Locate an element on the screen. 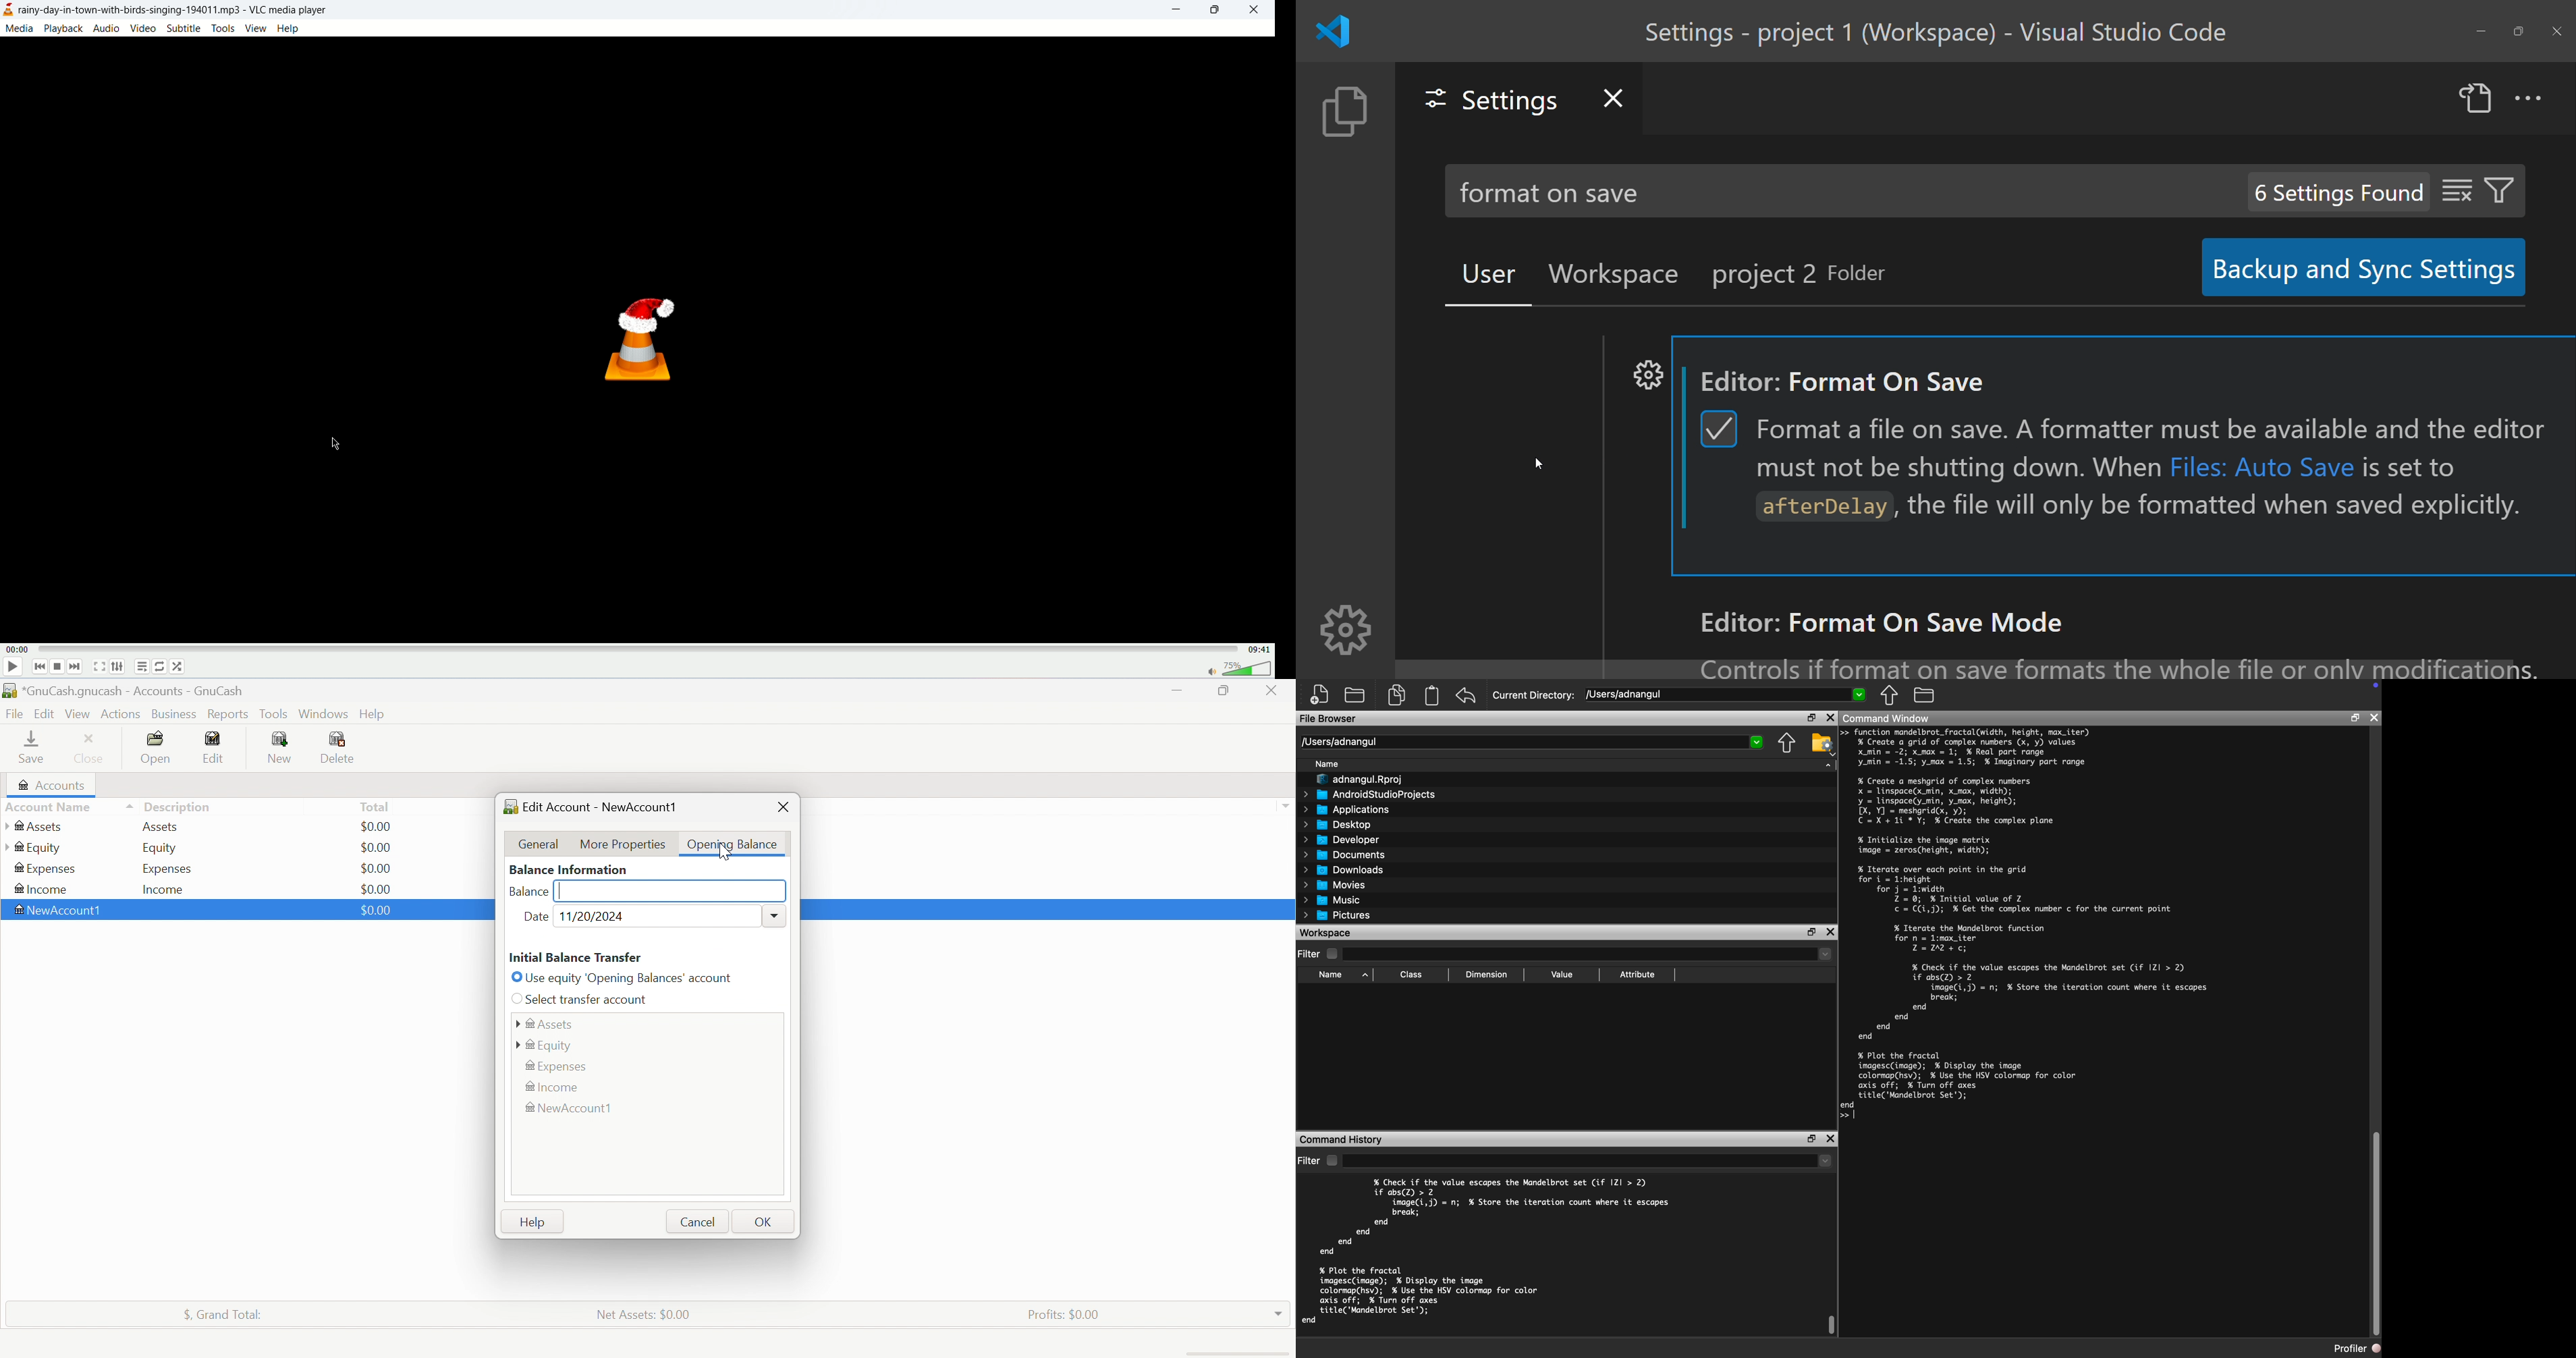  Accounts is located at coordinates (53, 784).